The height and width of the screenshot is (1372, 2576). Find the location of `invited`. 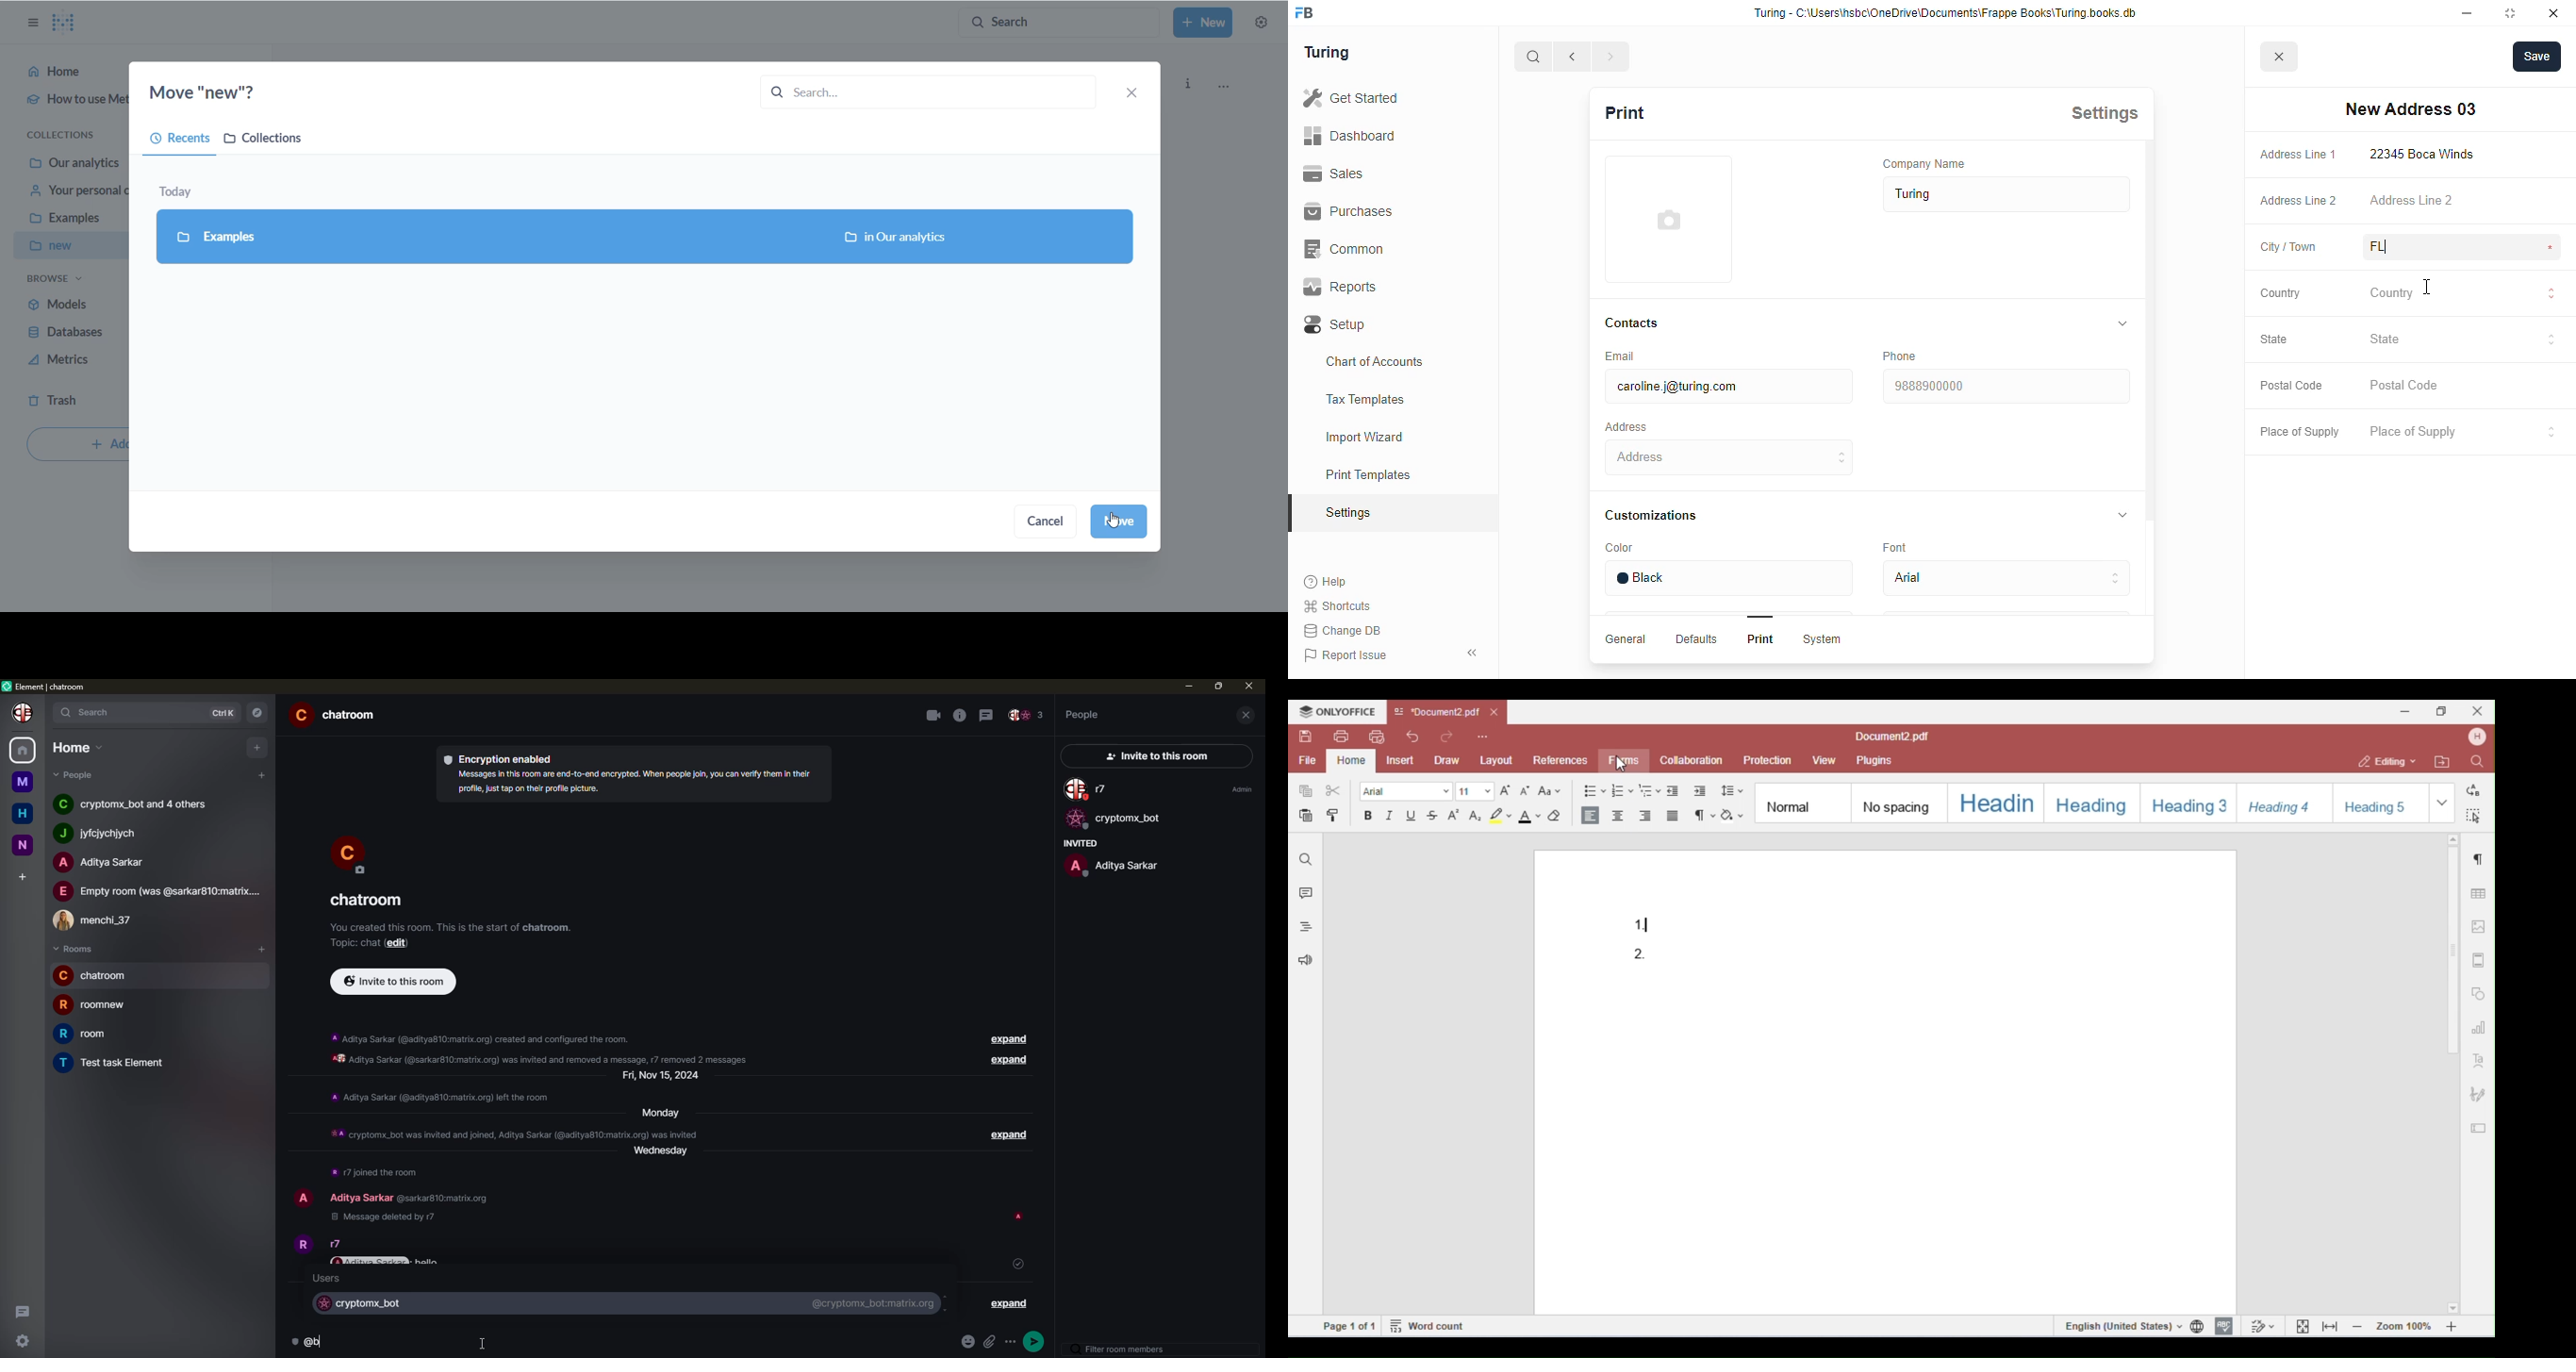

invited is located at coordinates (1078, 843).